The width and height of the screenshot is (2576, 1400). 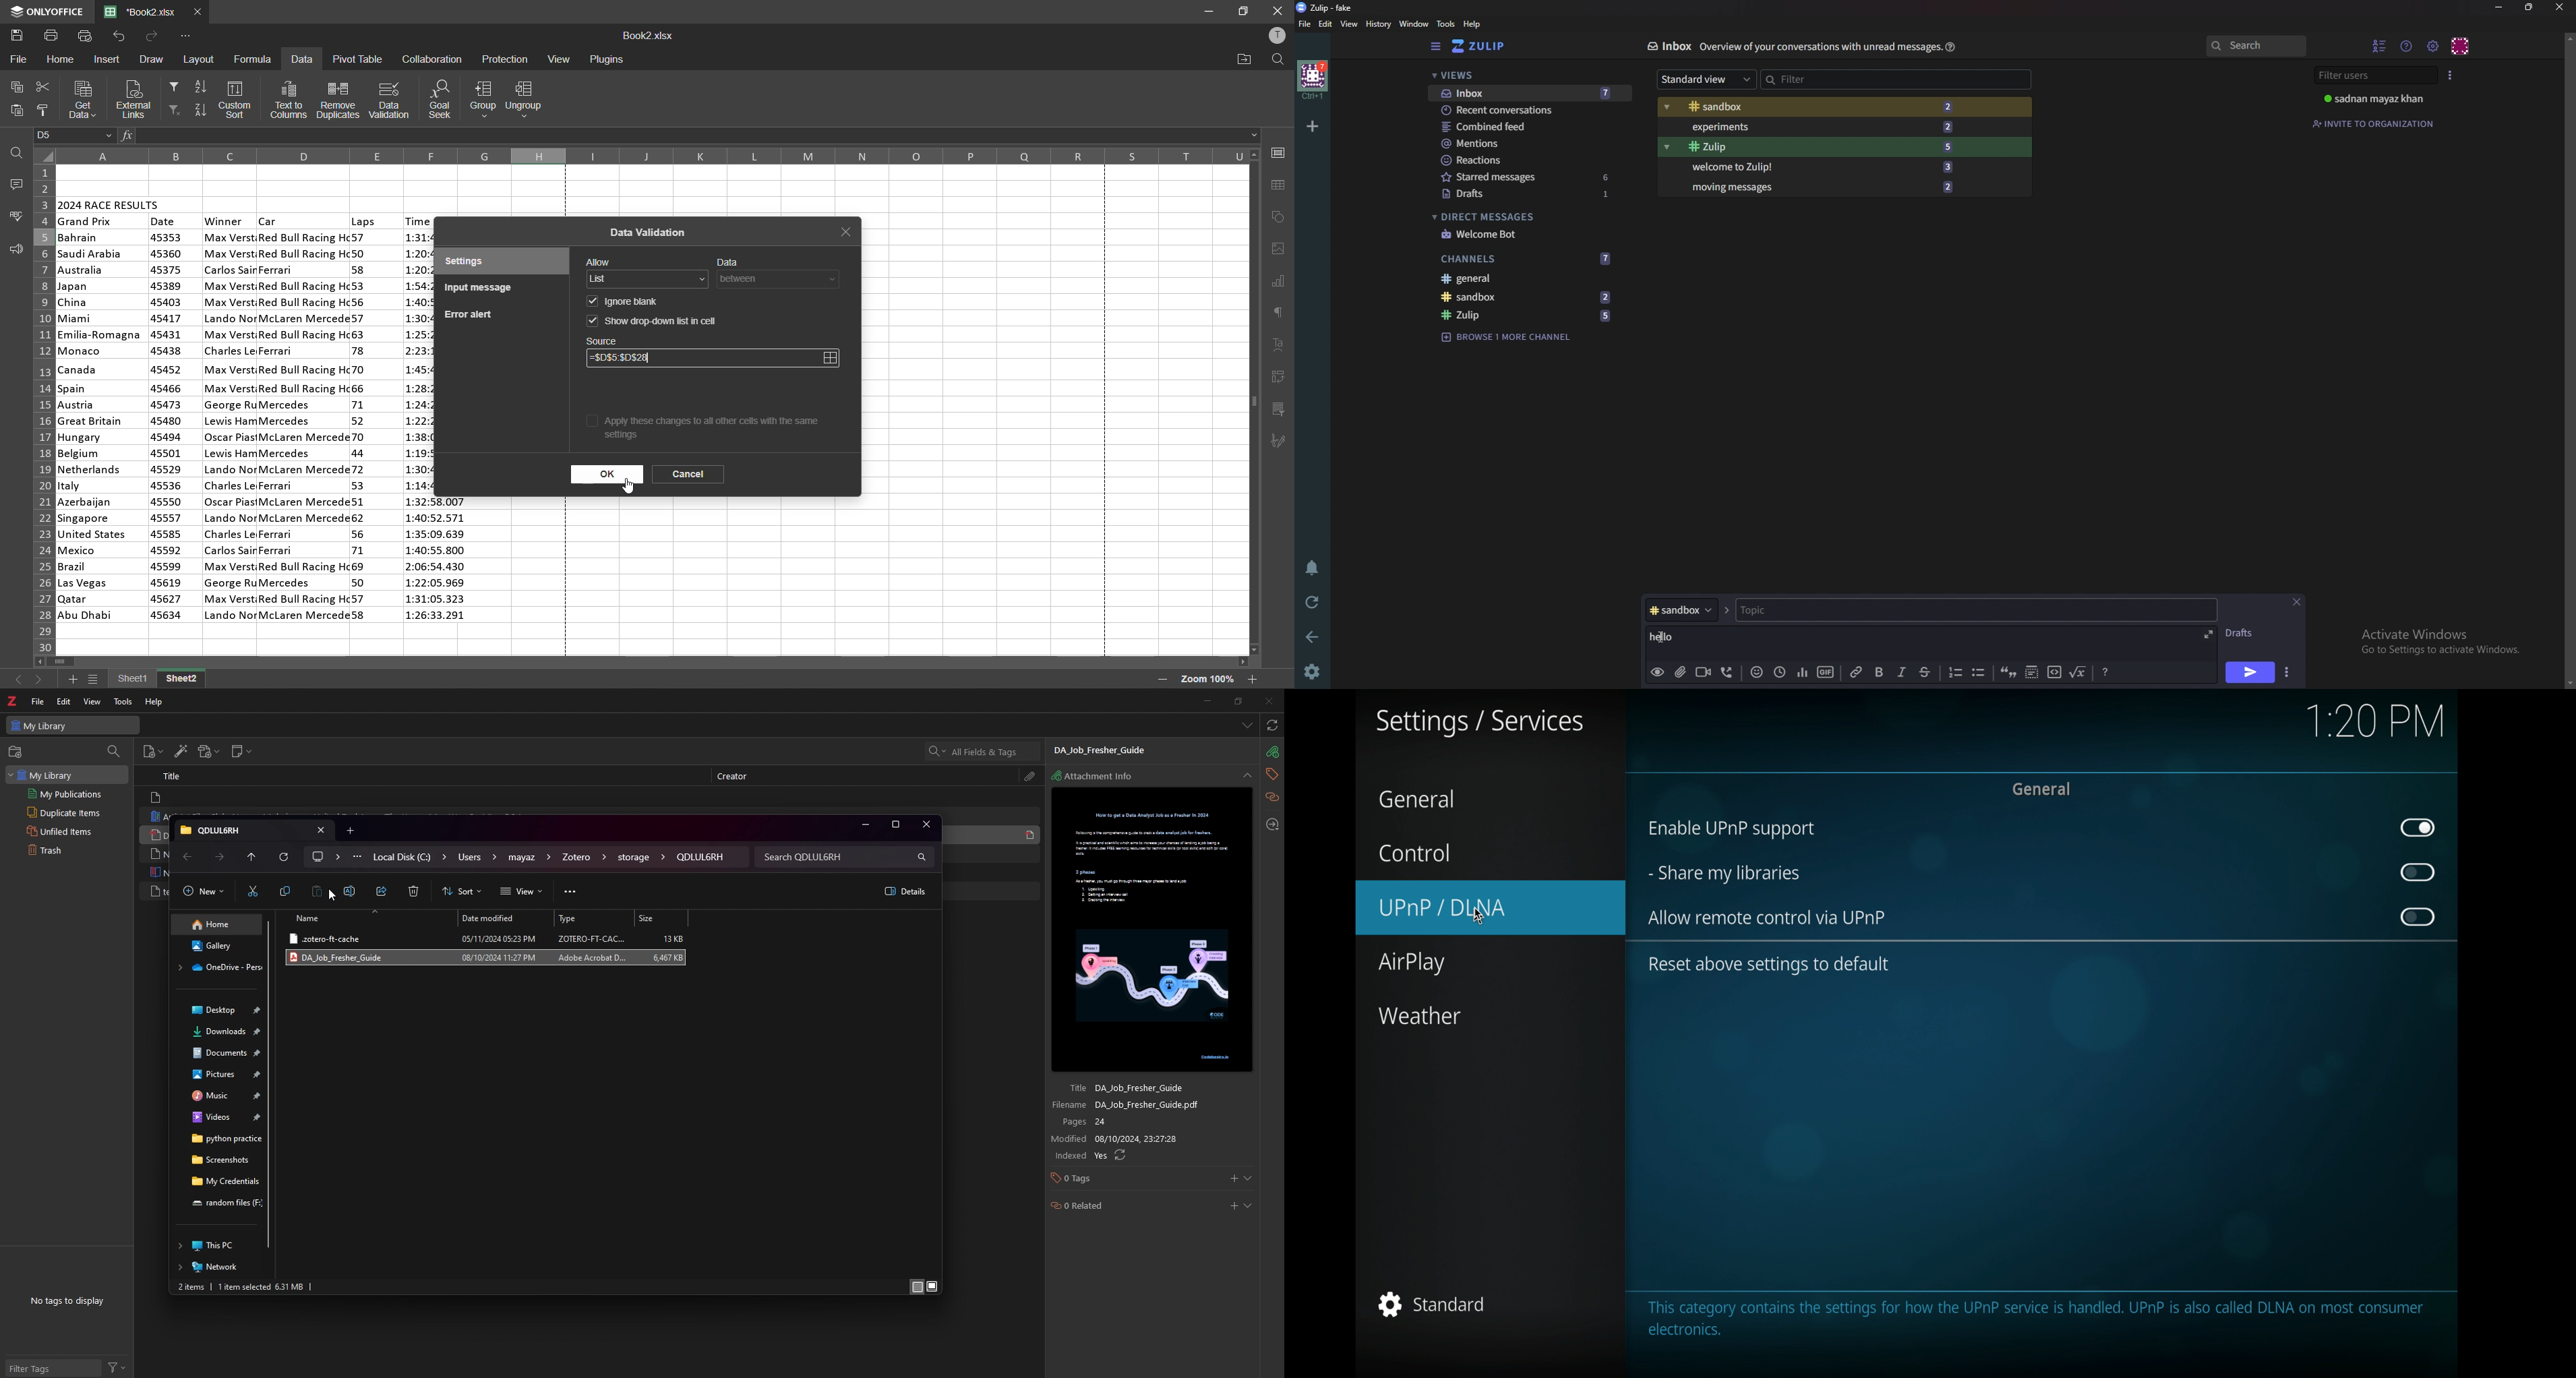 I want to click on modified, so click(x=1143, y=1139).